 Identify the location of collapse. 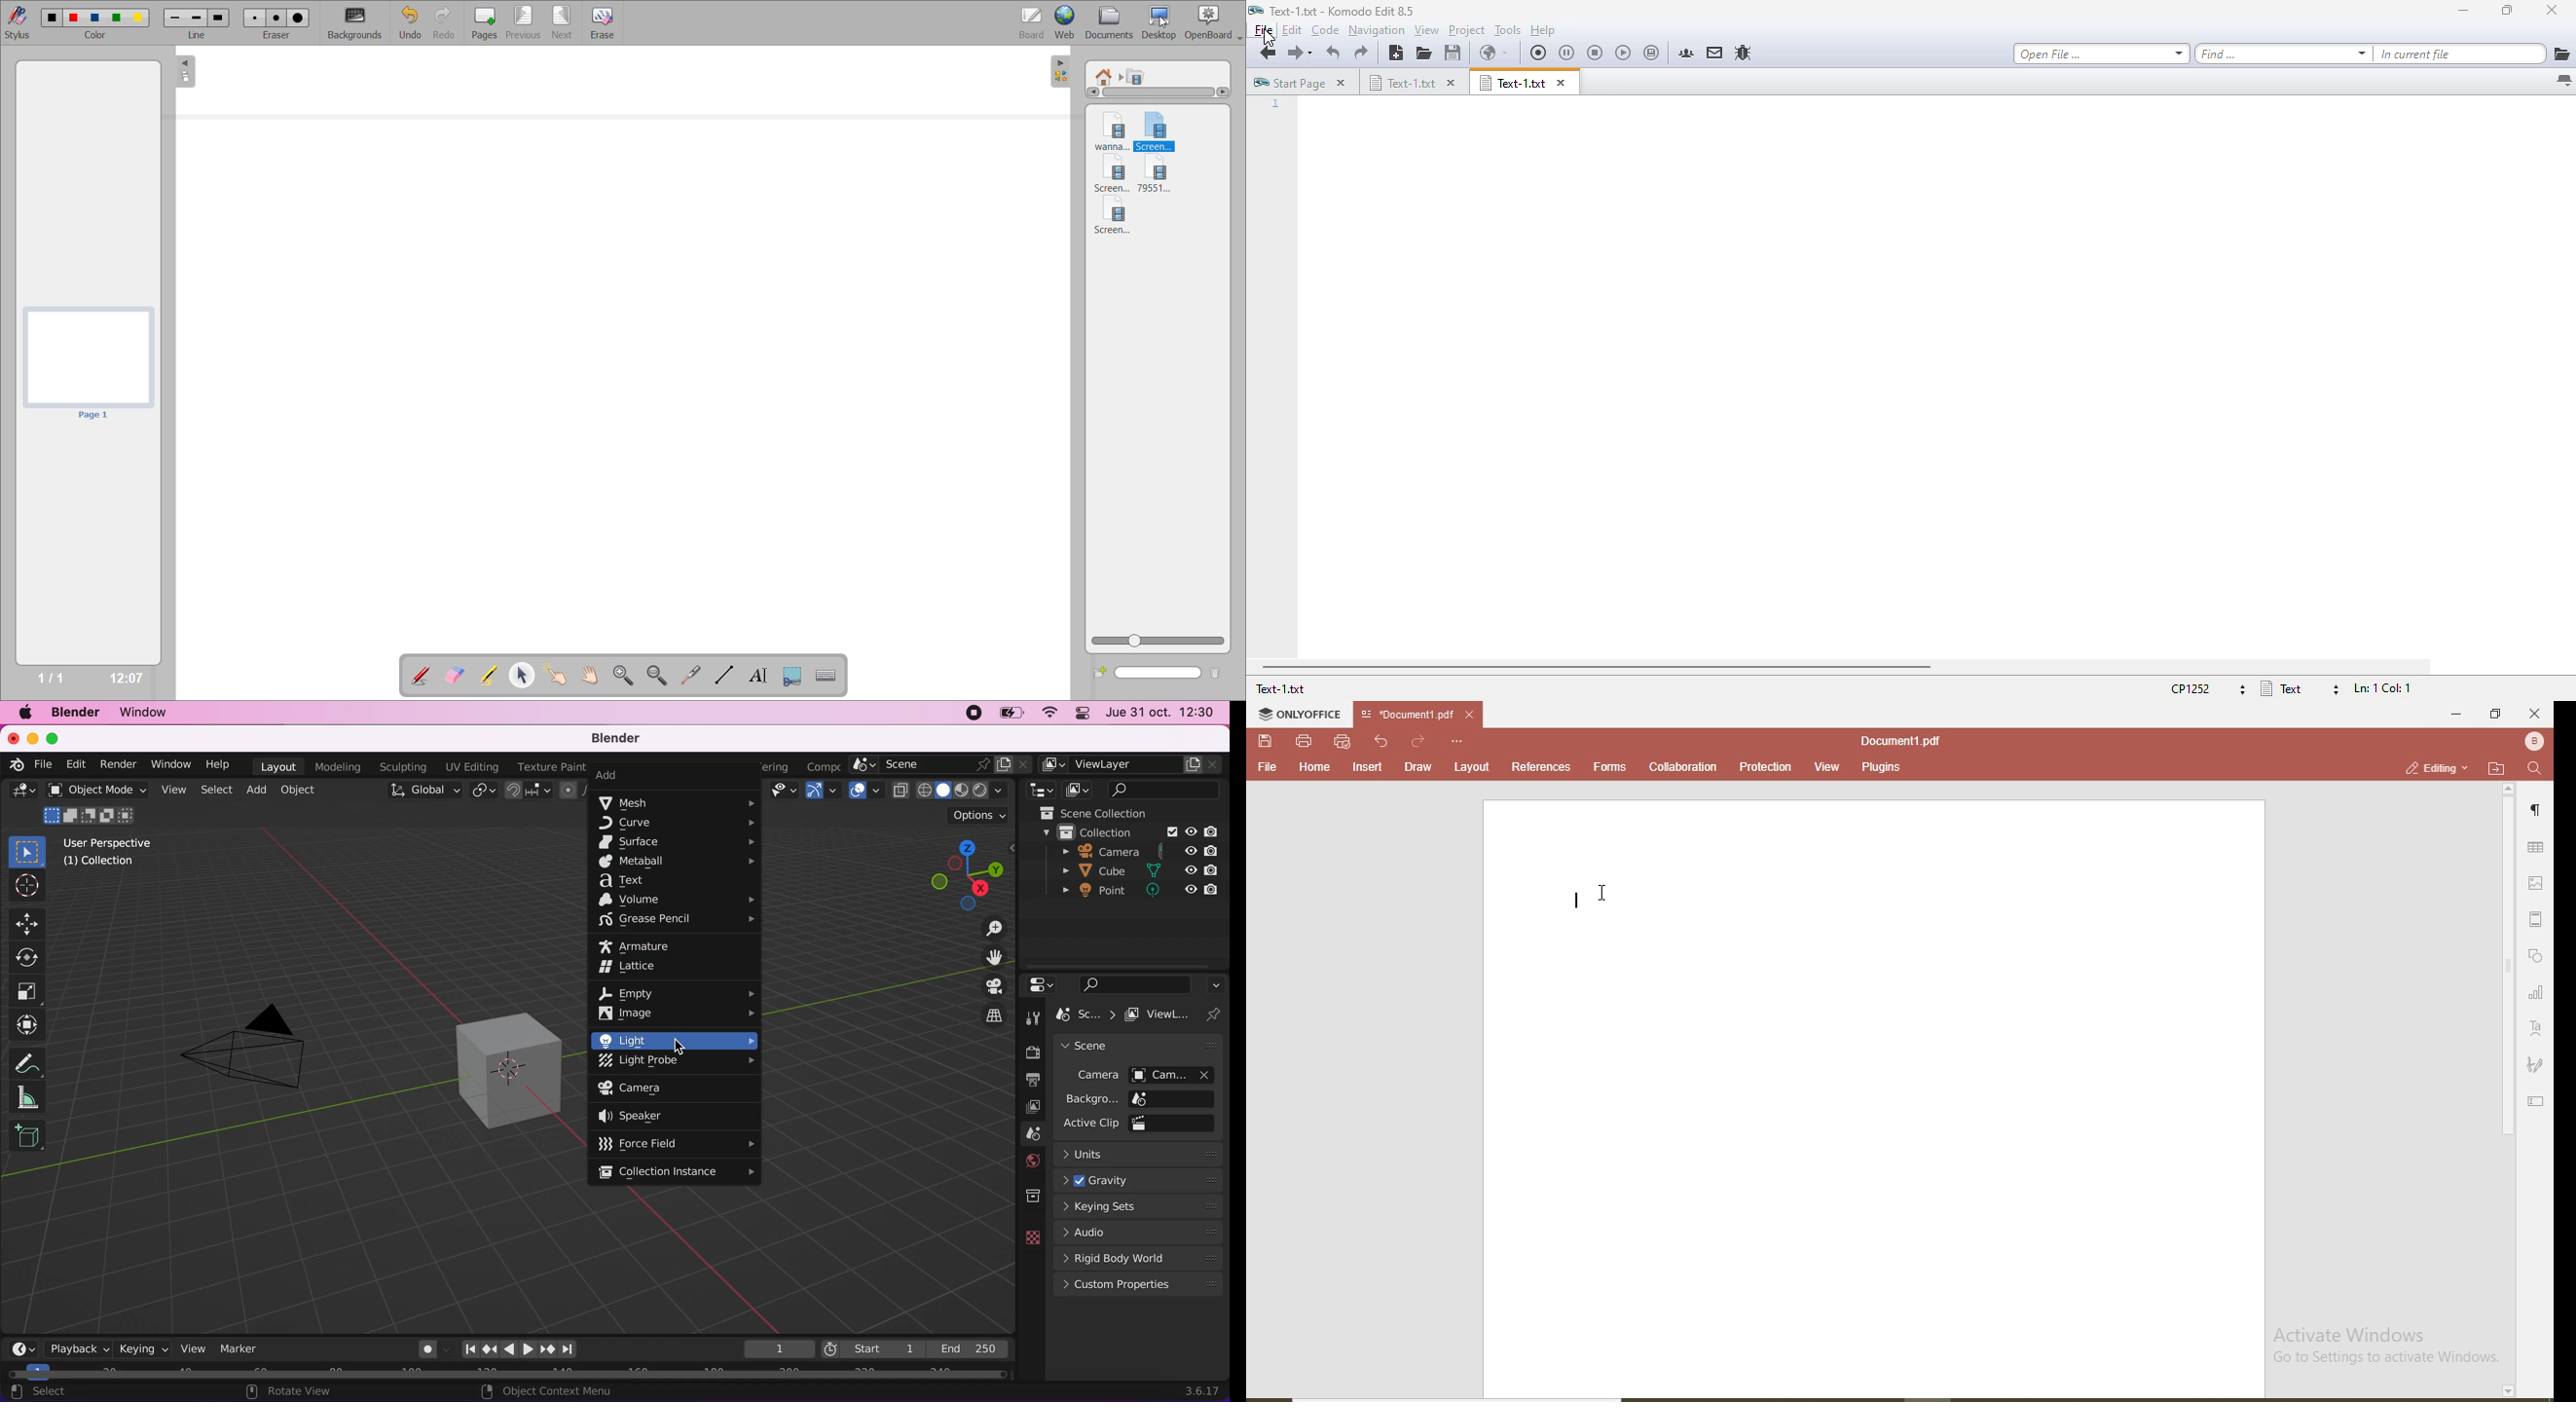
(1062, 69).